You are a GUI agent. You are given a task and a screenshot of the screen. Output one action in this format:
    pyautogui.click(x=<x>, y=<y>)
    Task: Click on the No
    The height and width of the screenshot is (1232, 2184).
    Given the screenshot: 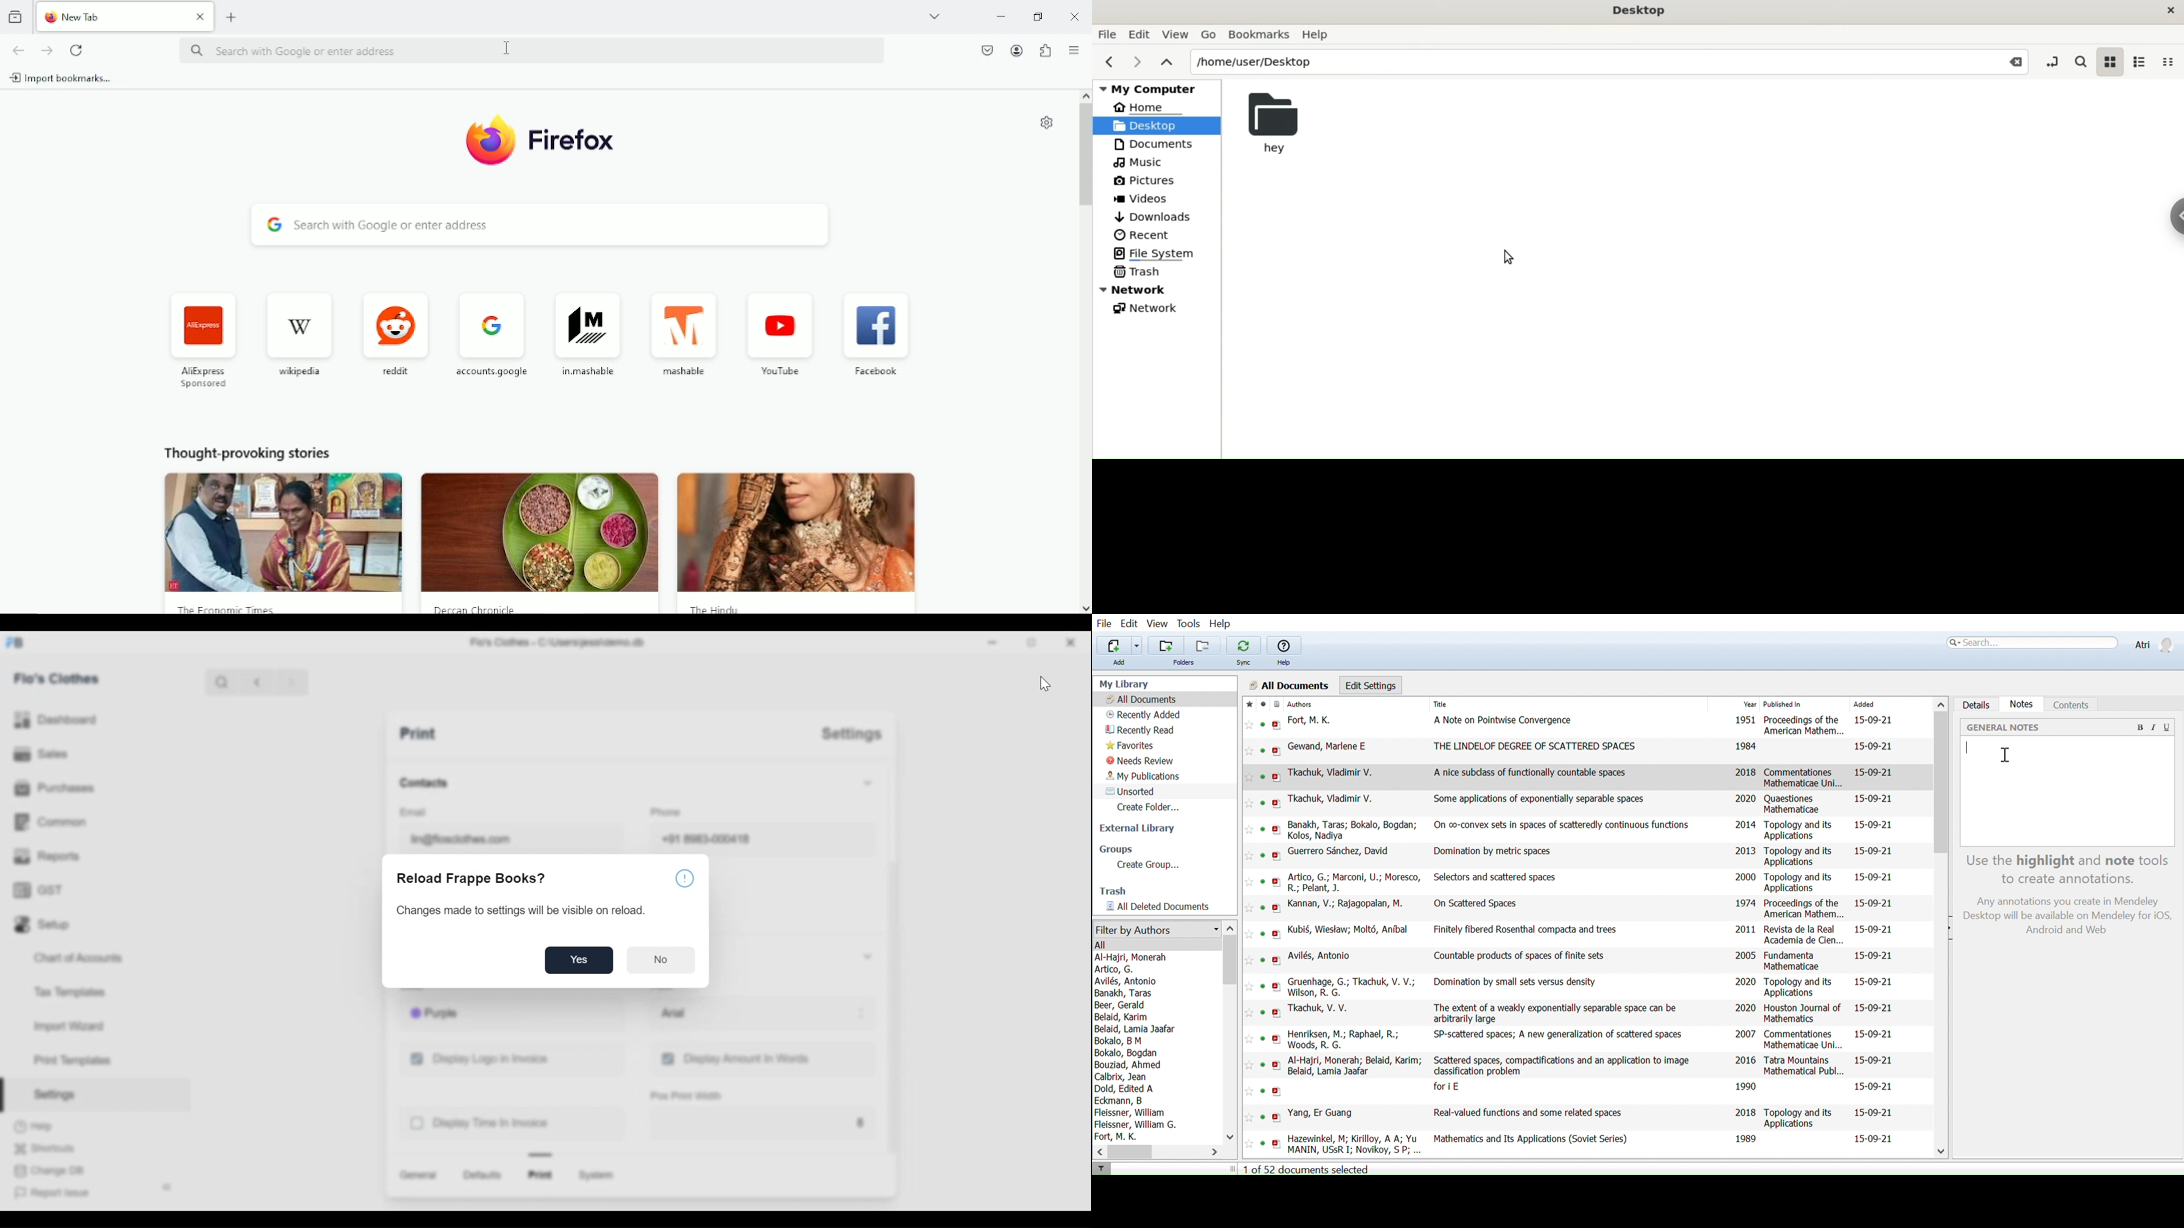 What is the action you would take?
    pyautogui.click(x=664, y=960)
    